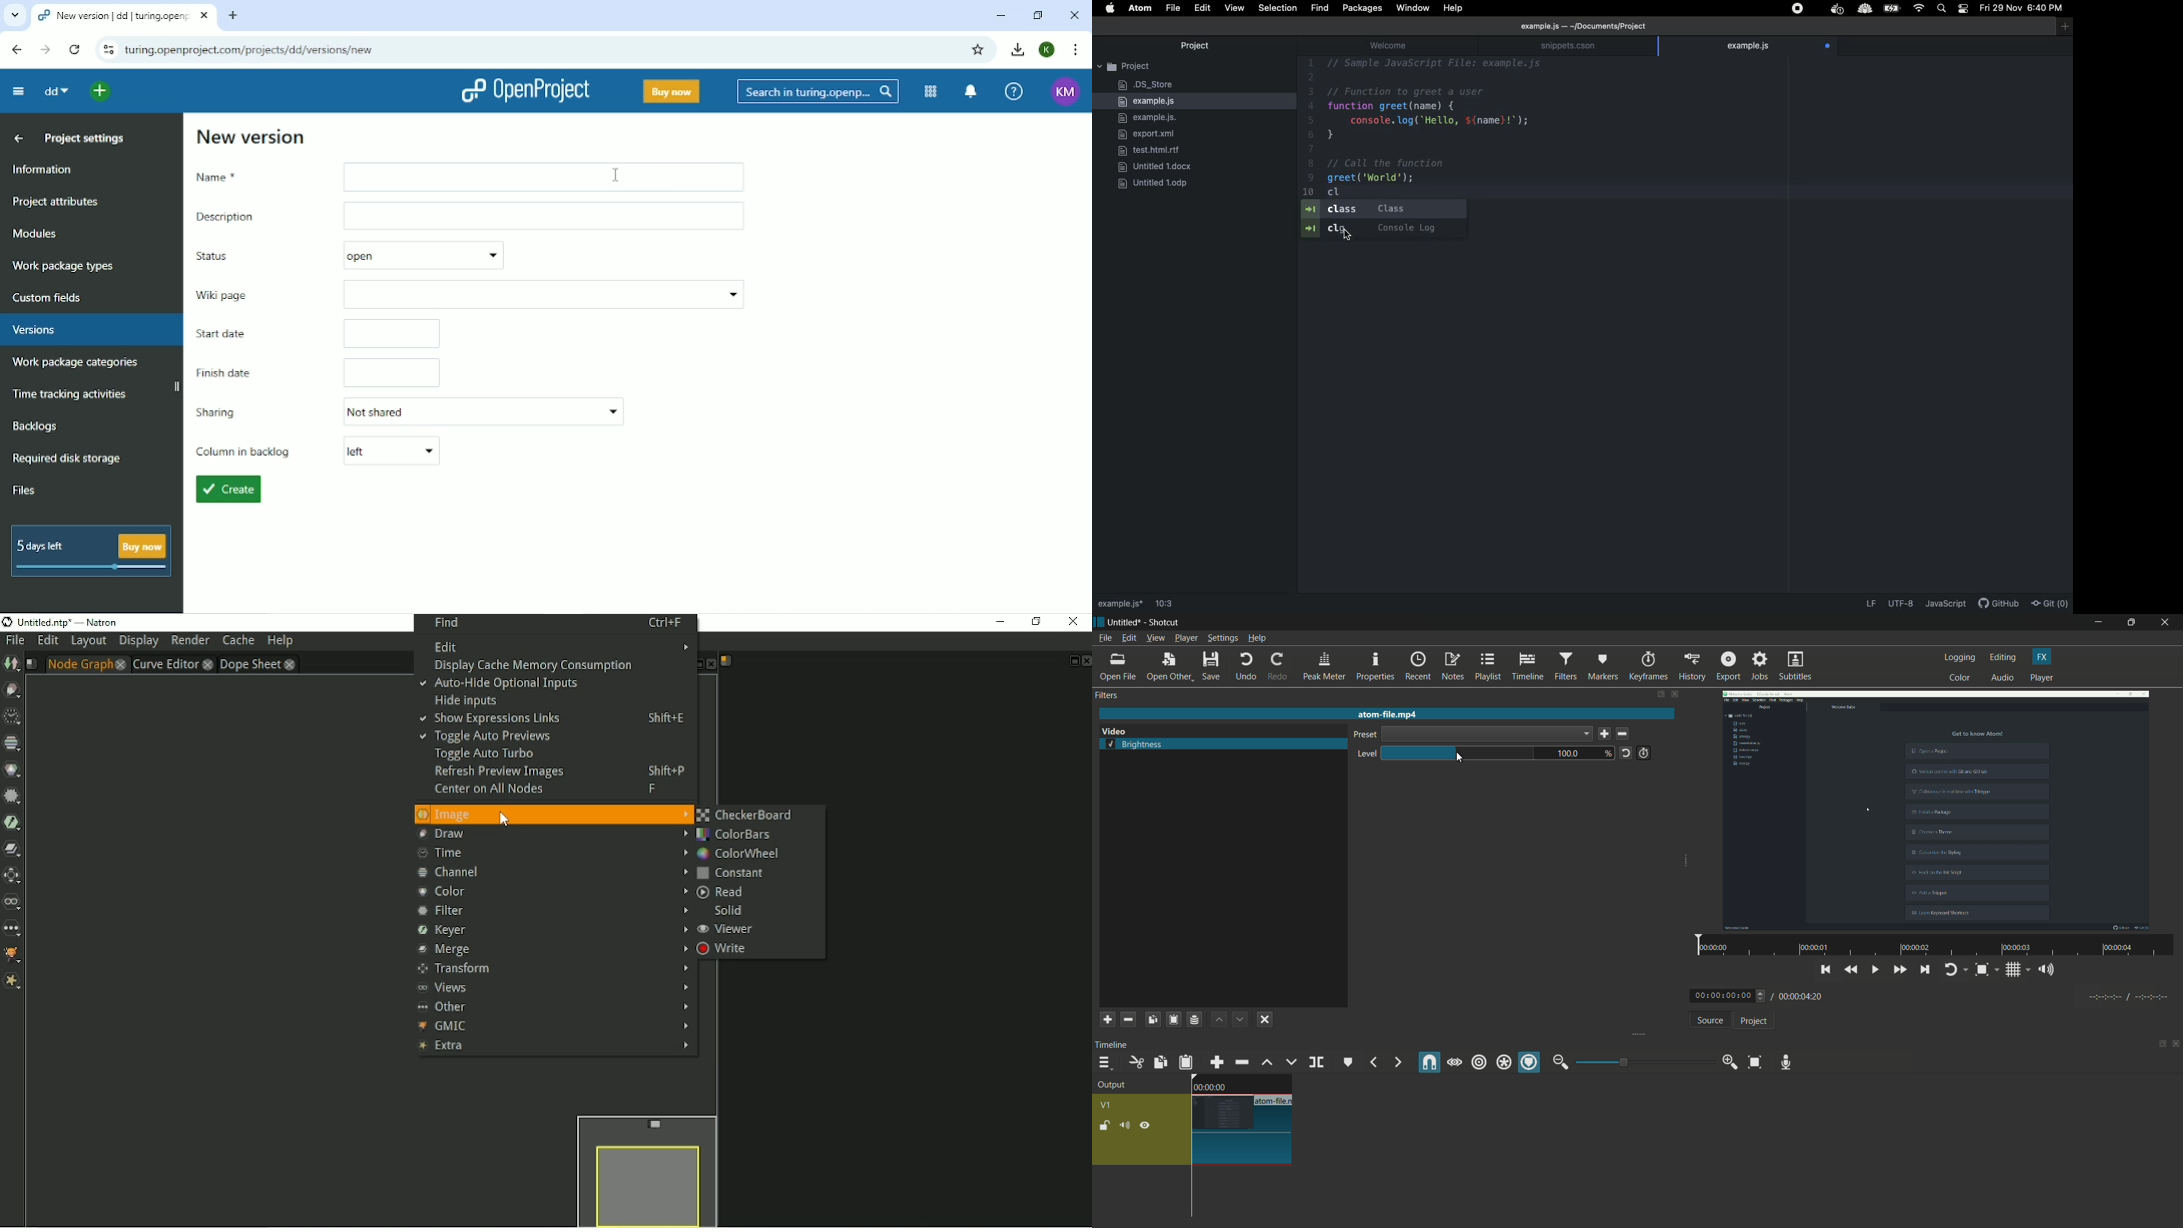 The image size is (2184, 1232). Describe the element at coordinates (1112, 8) in the screenshot. I see `Apple logo` at that location.